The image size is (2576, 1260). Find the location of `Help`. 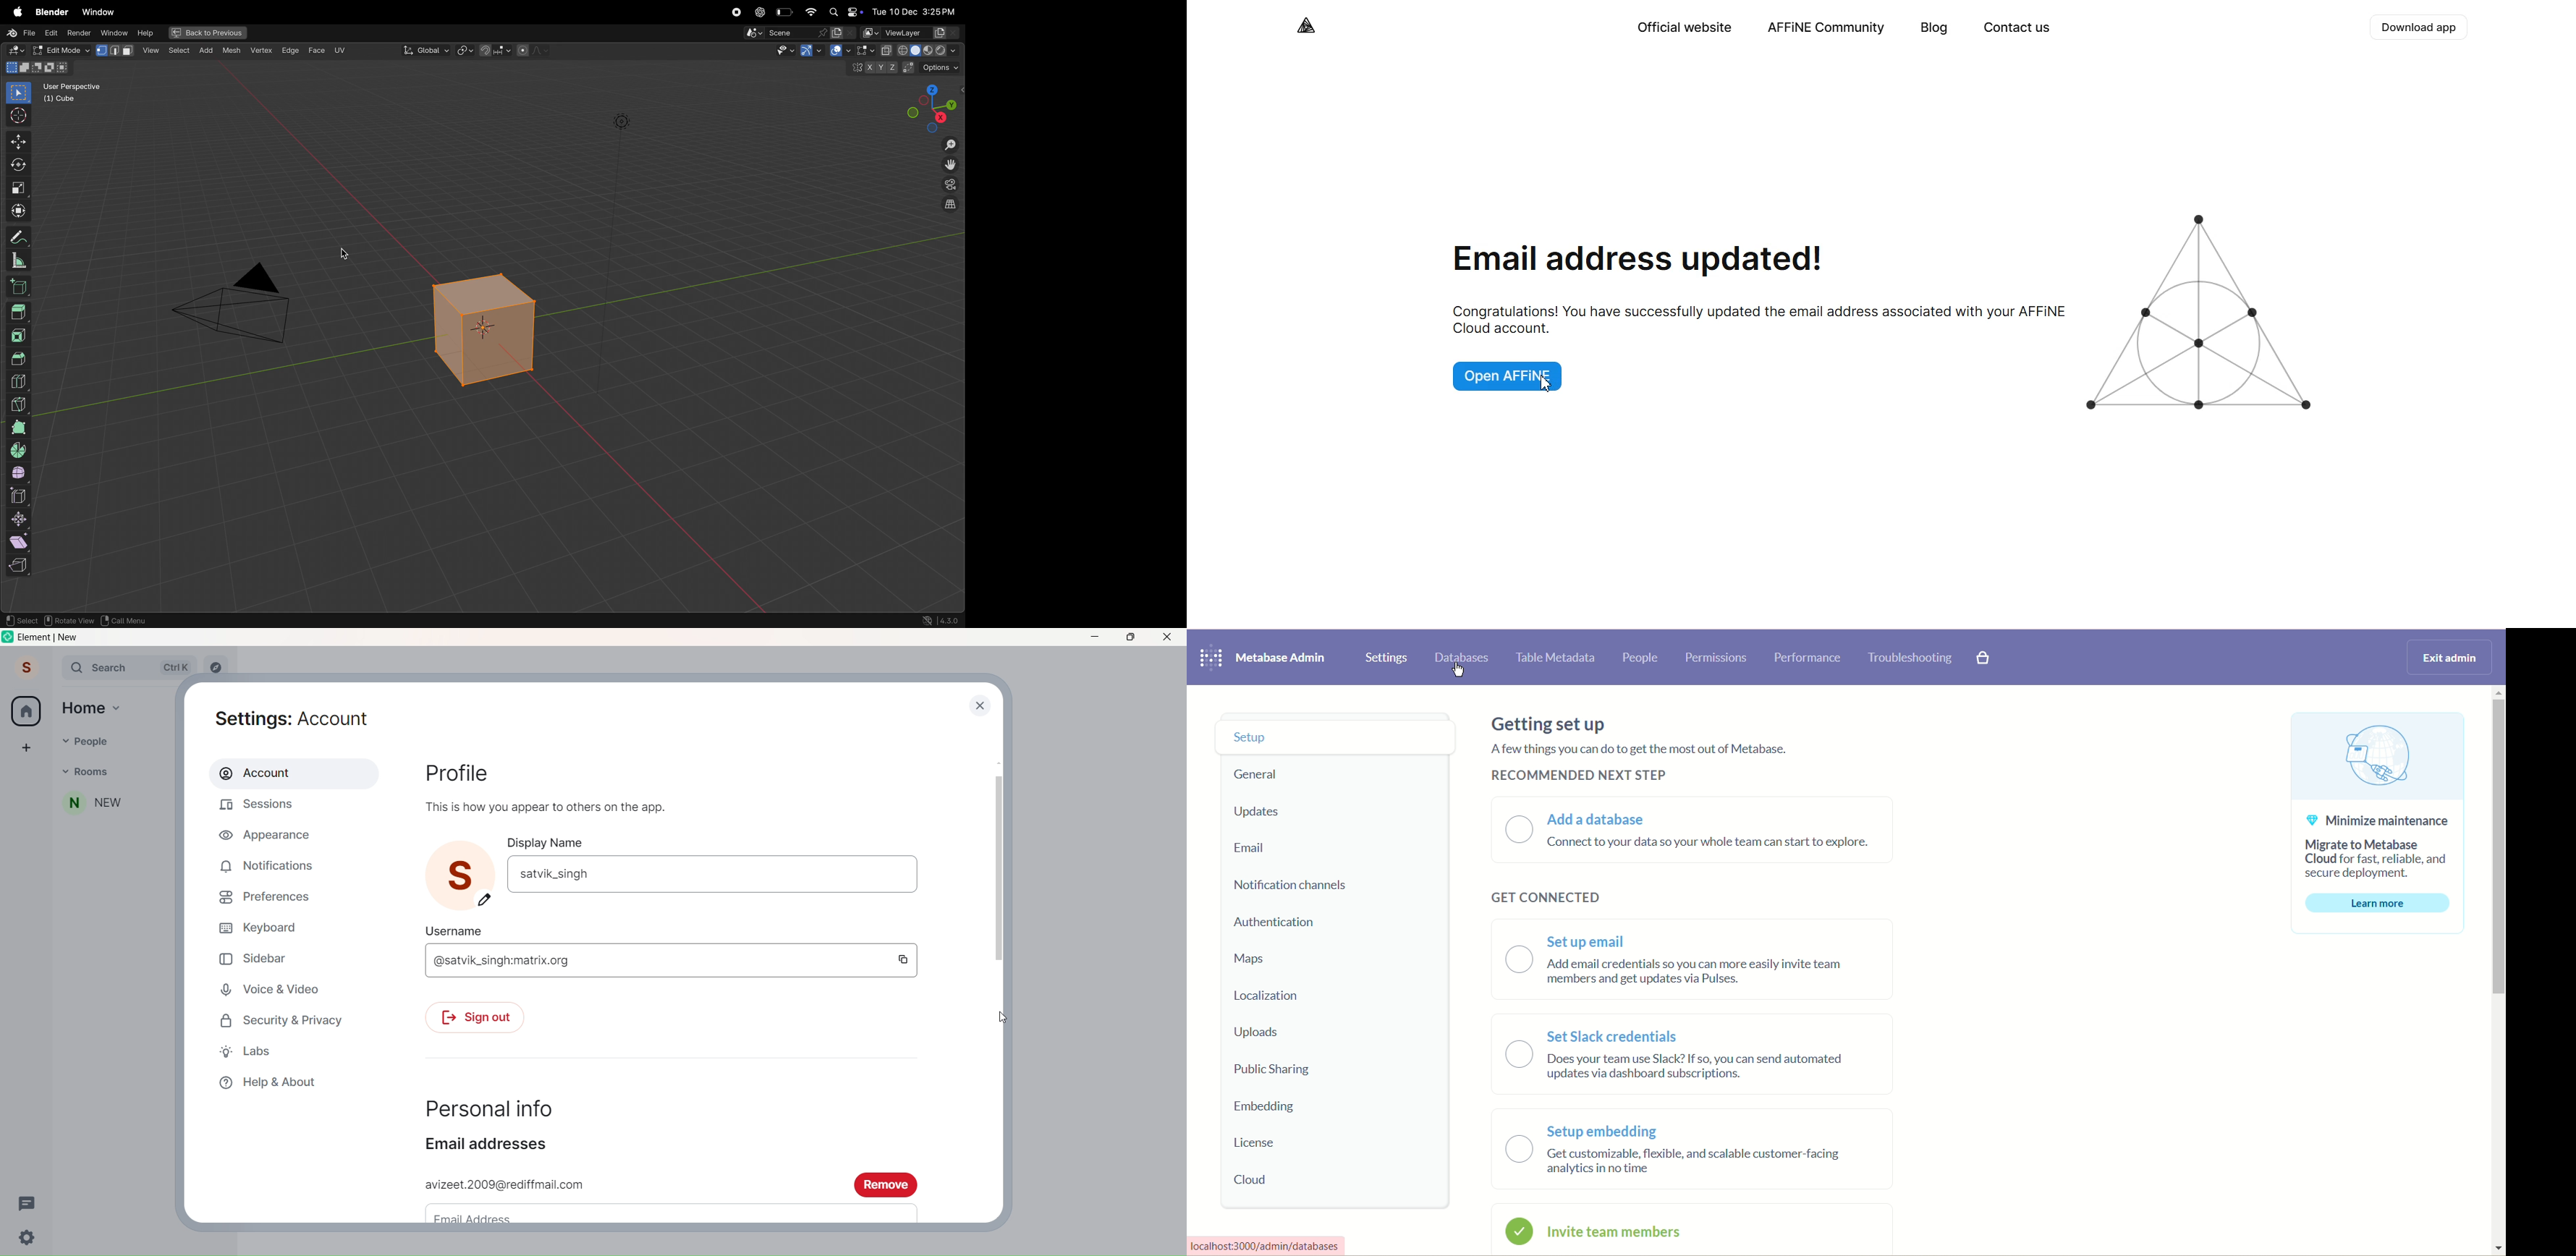

Help is located at coordinates (146, 33).